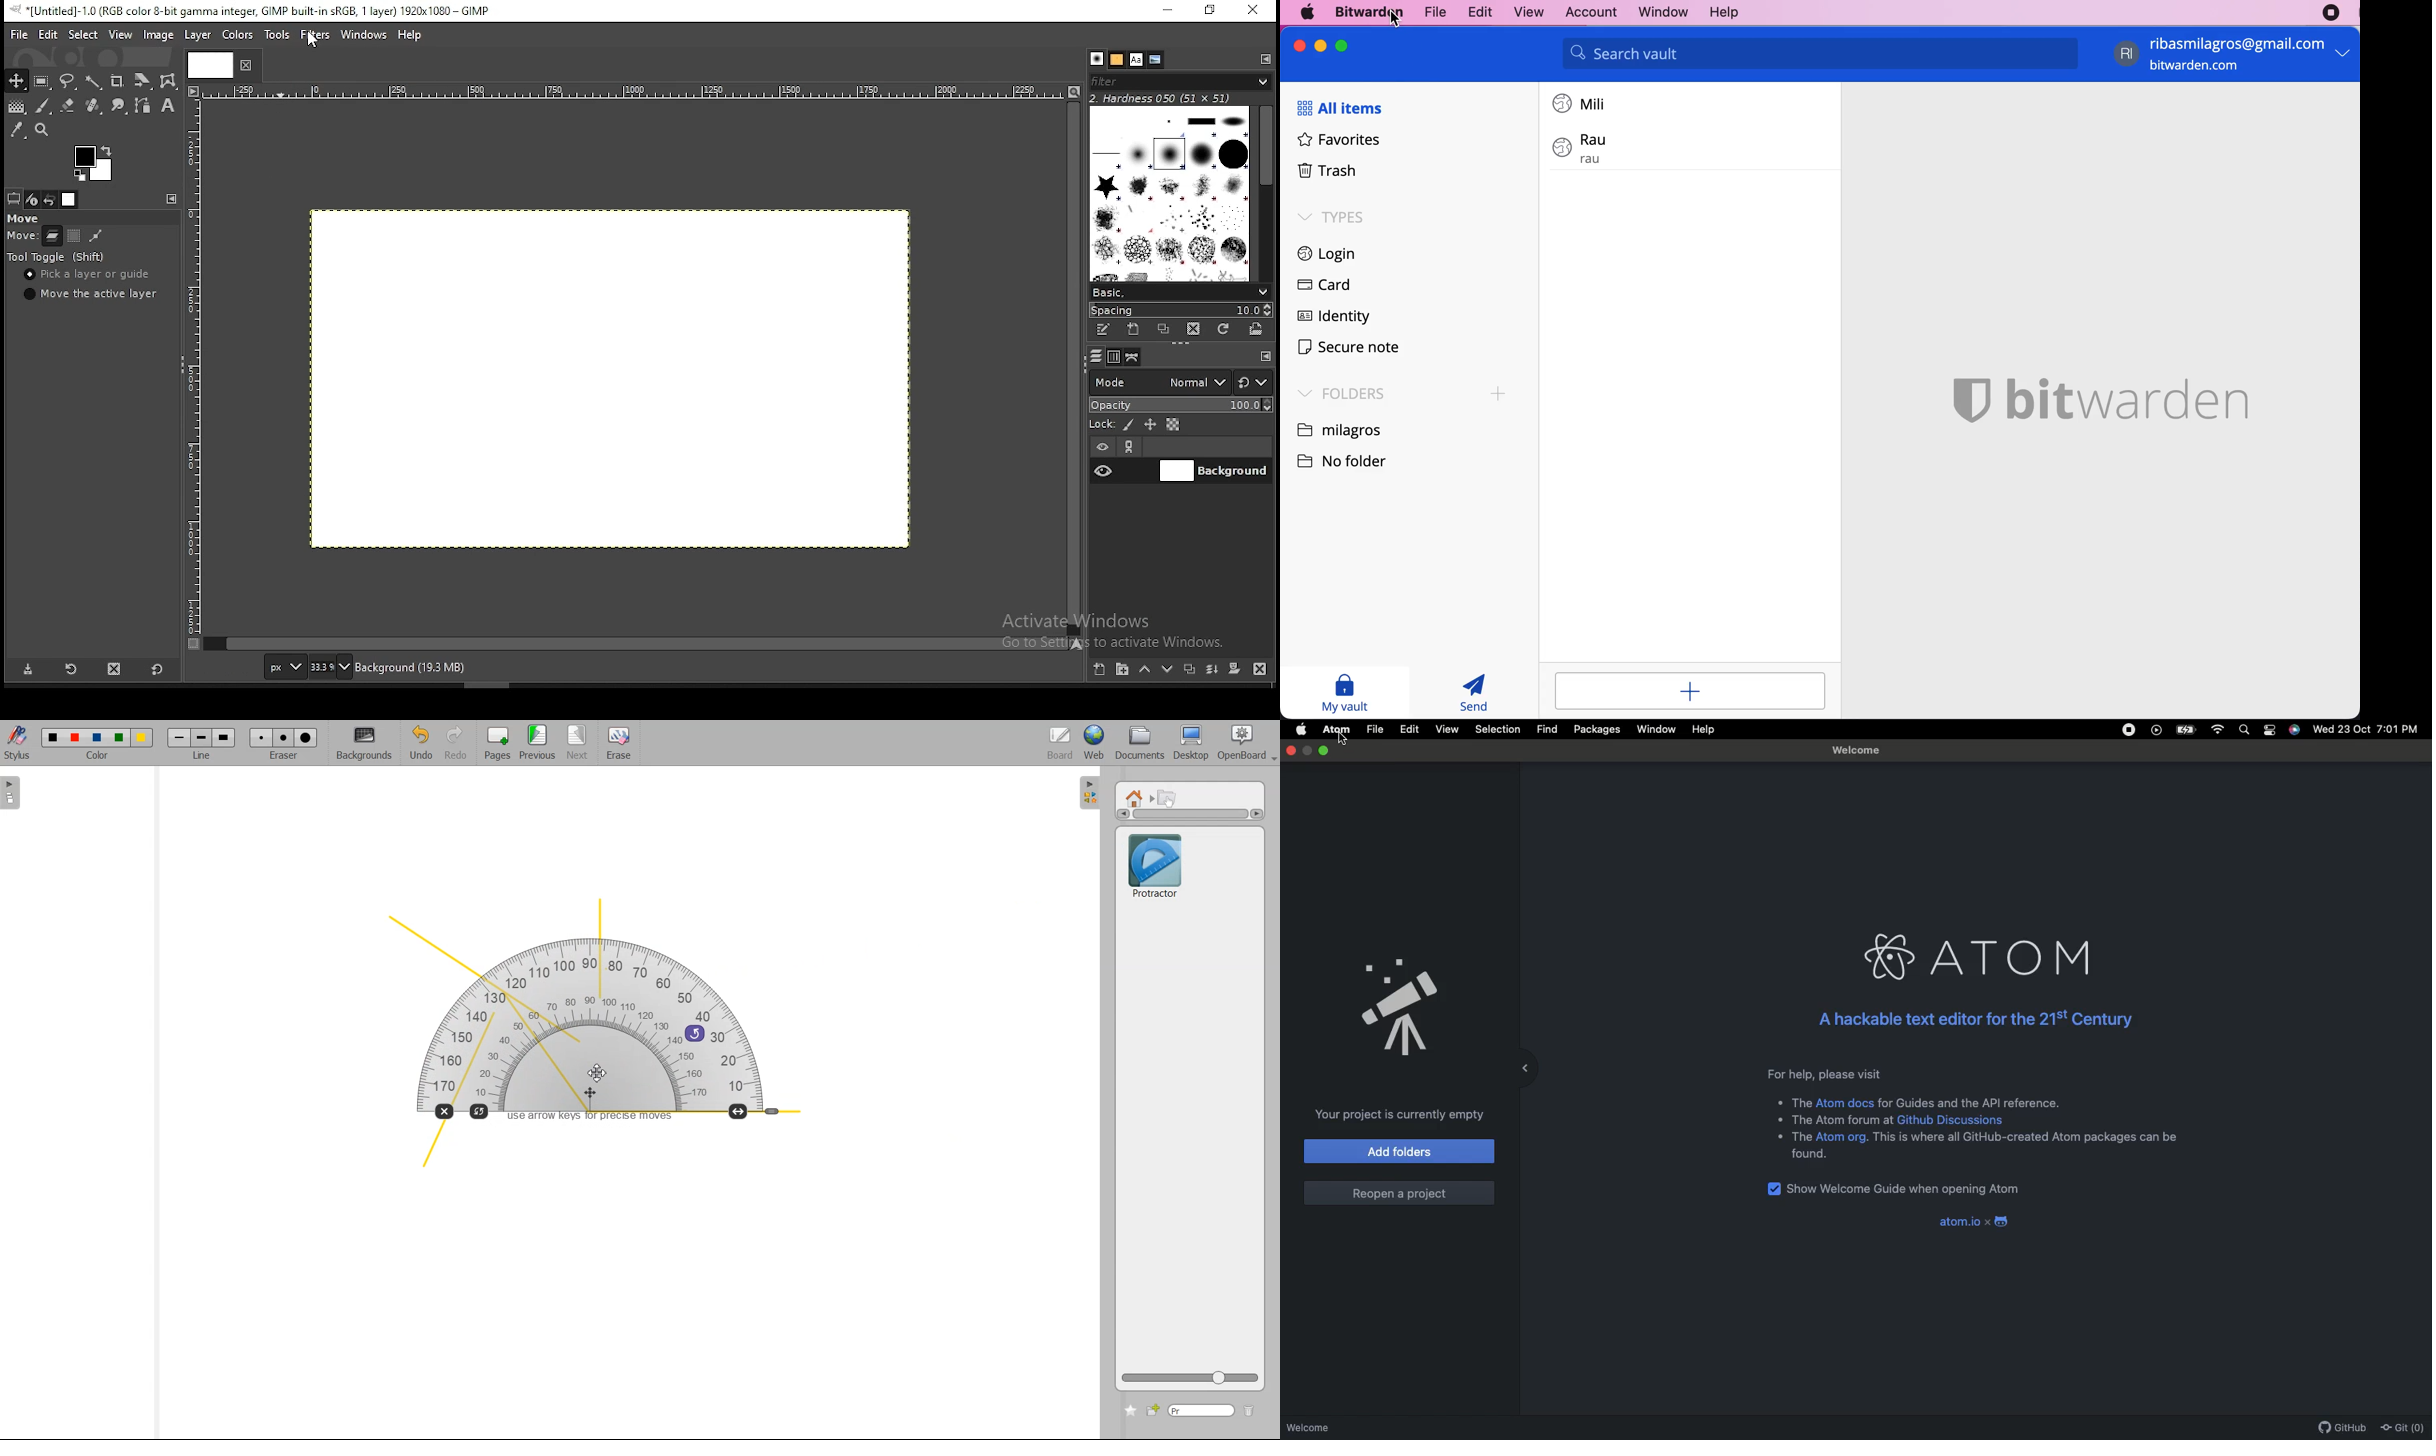  Describe the element at coordinates (1180, 81) in the screenshot. I see `brushes filter` at that location.